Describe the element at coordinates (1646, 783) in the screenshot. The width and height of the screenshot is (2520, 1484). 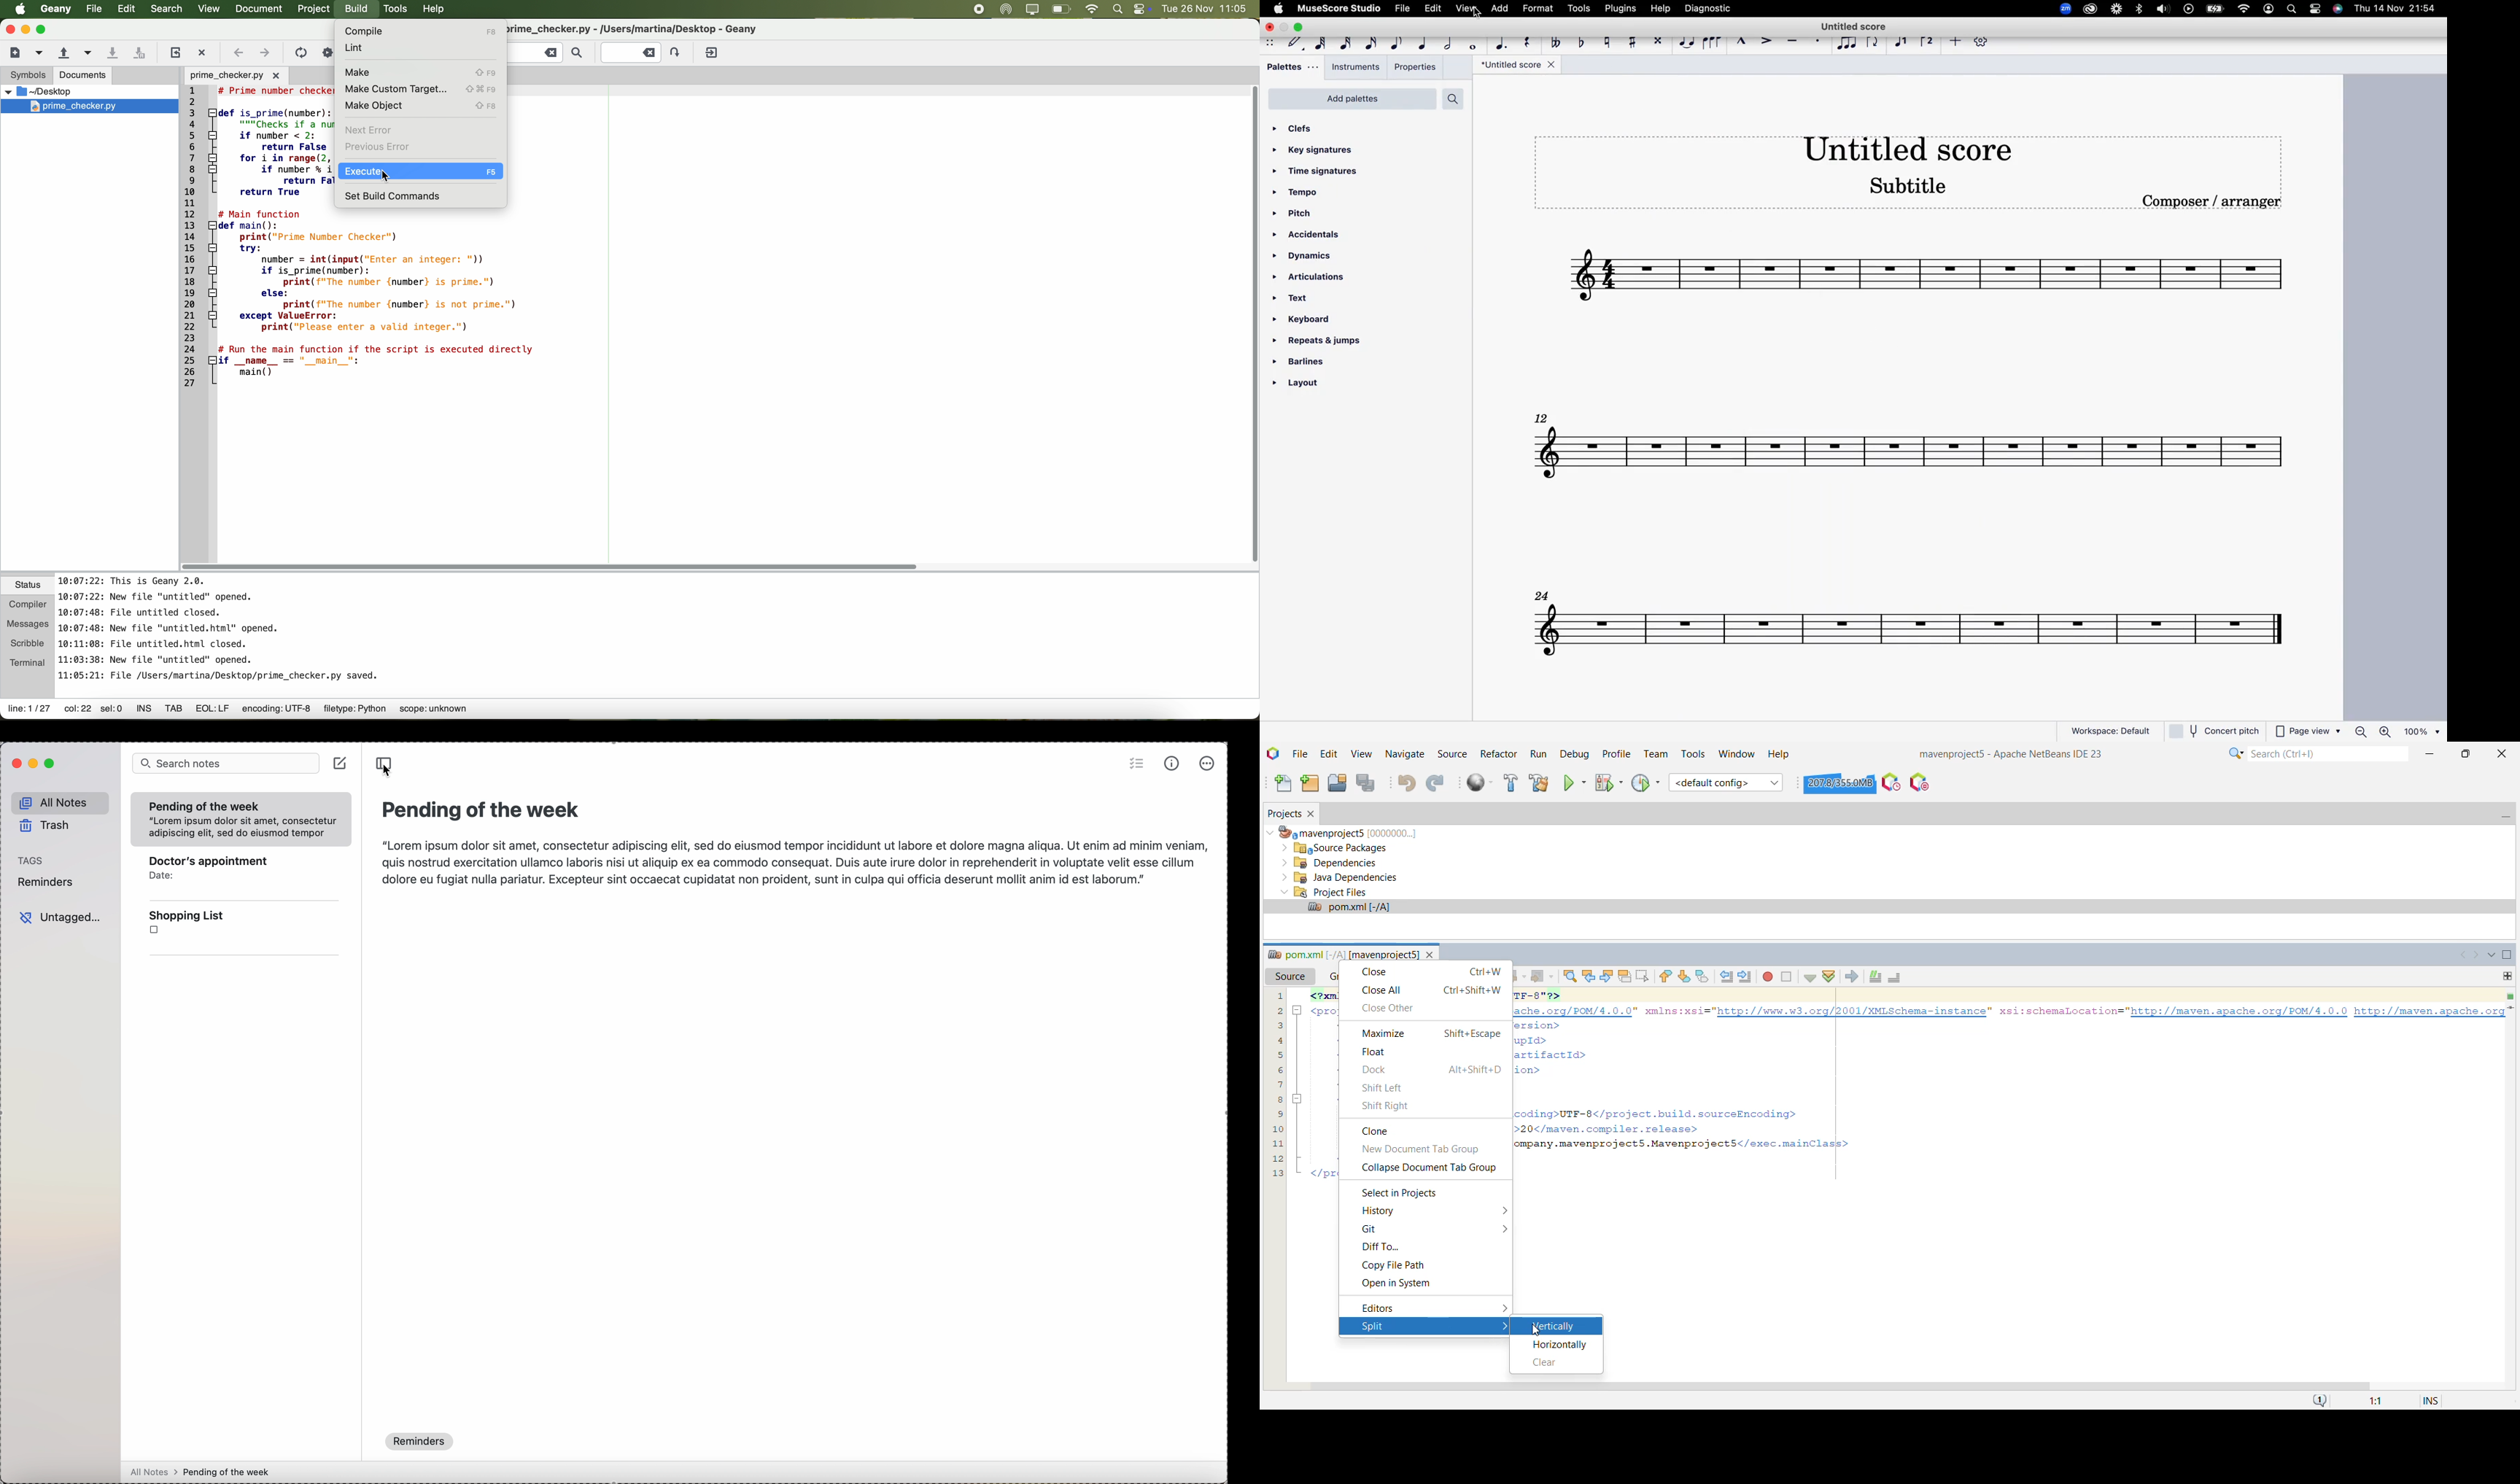
I see `Profile Project` at that location.